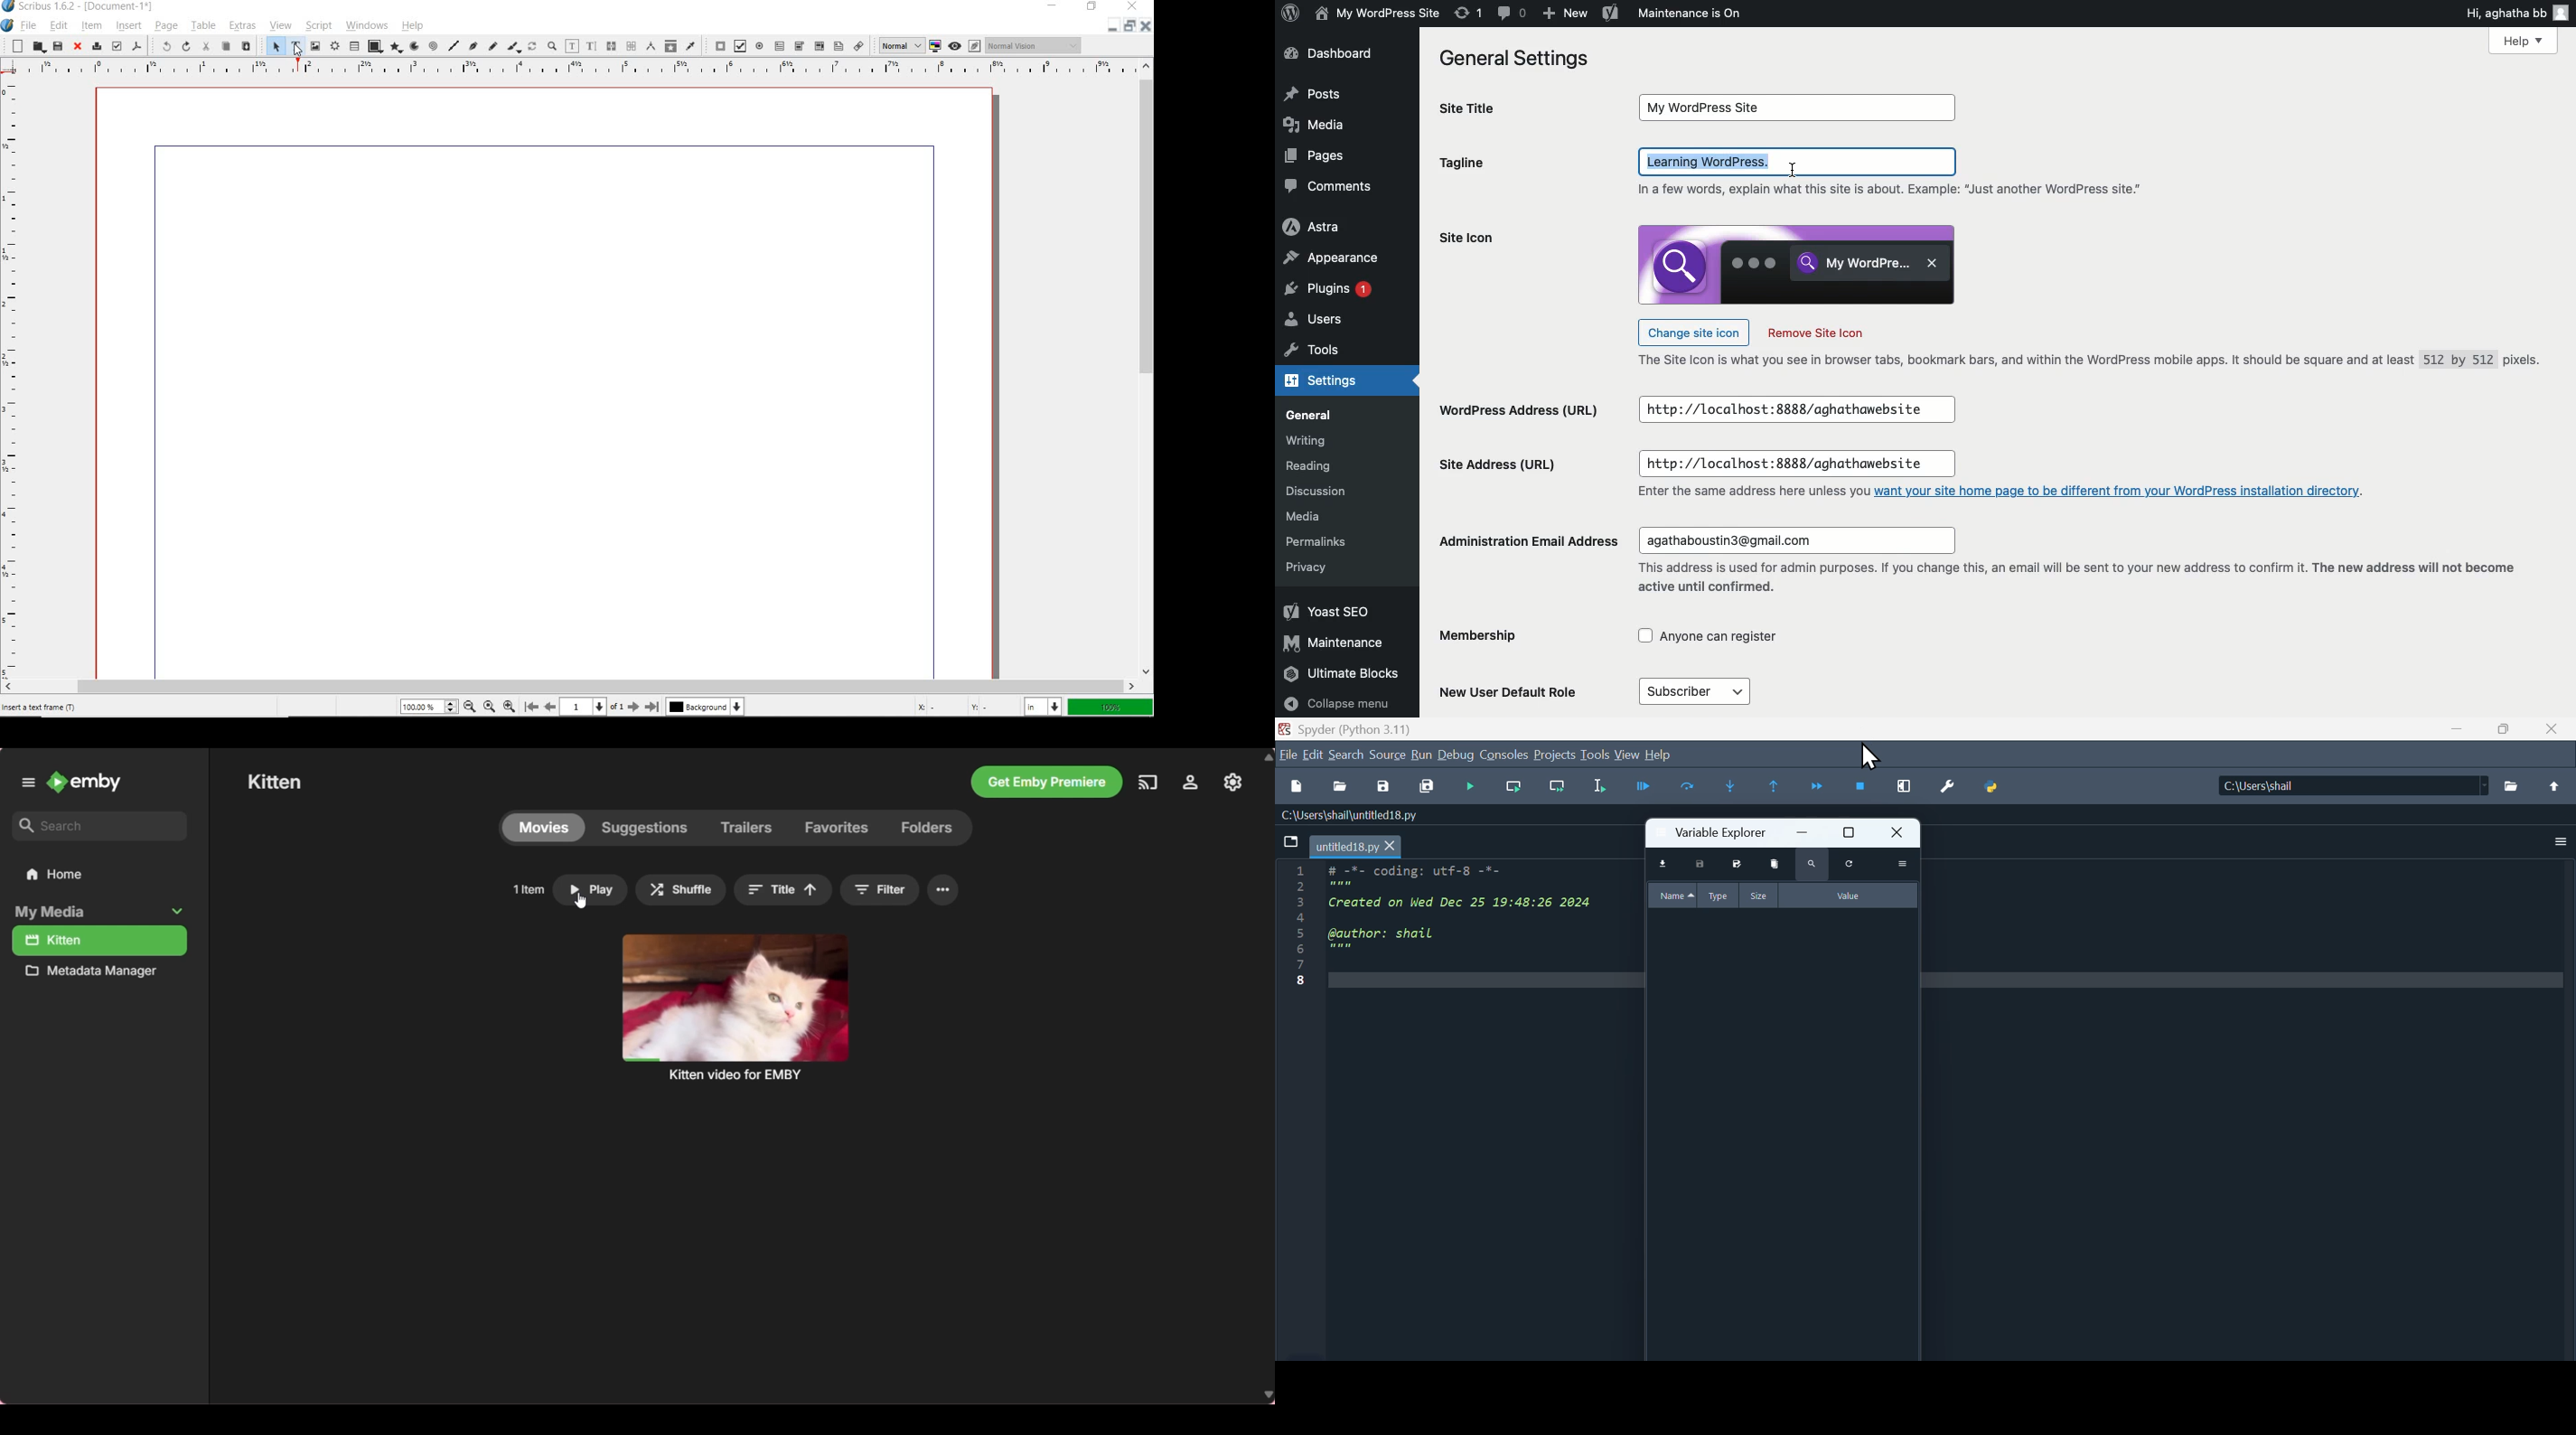 The width and height of the screenshot is (2576, 1456). Describe the element at coordinates (375, 45) in the screenshot. I see `shape` at that location.